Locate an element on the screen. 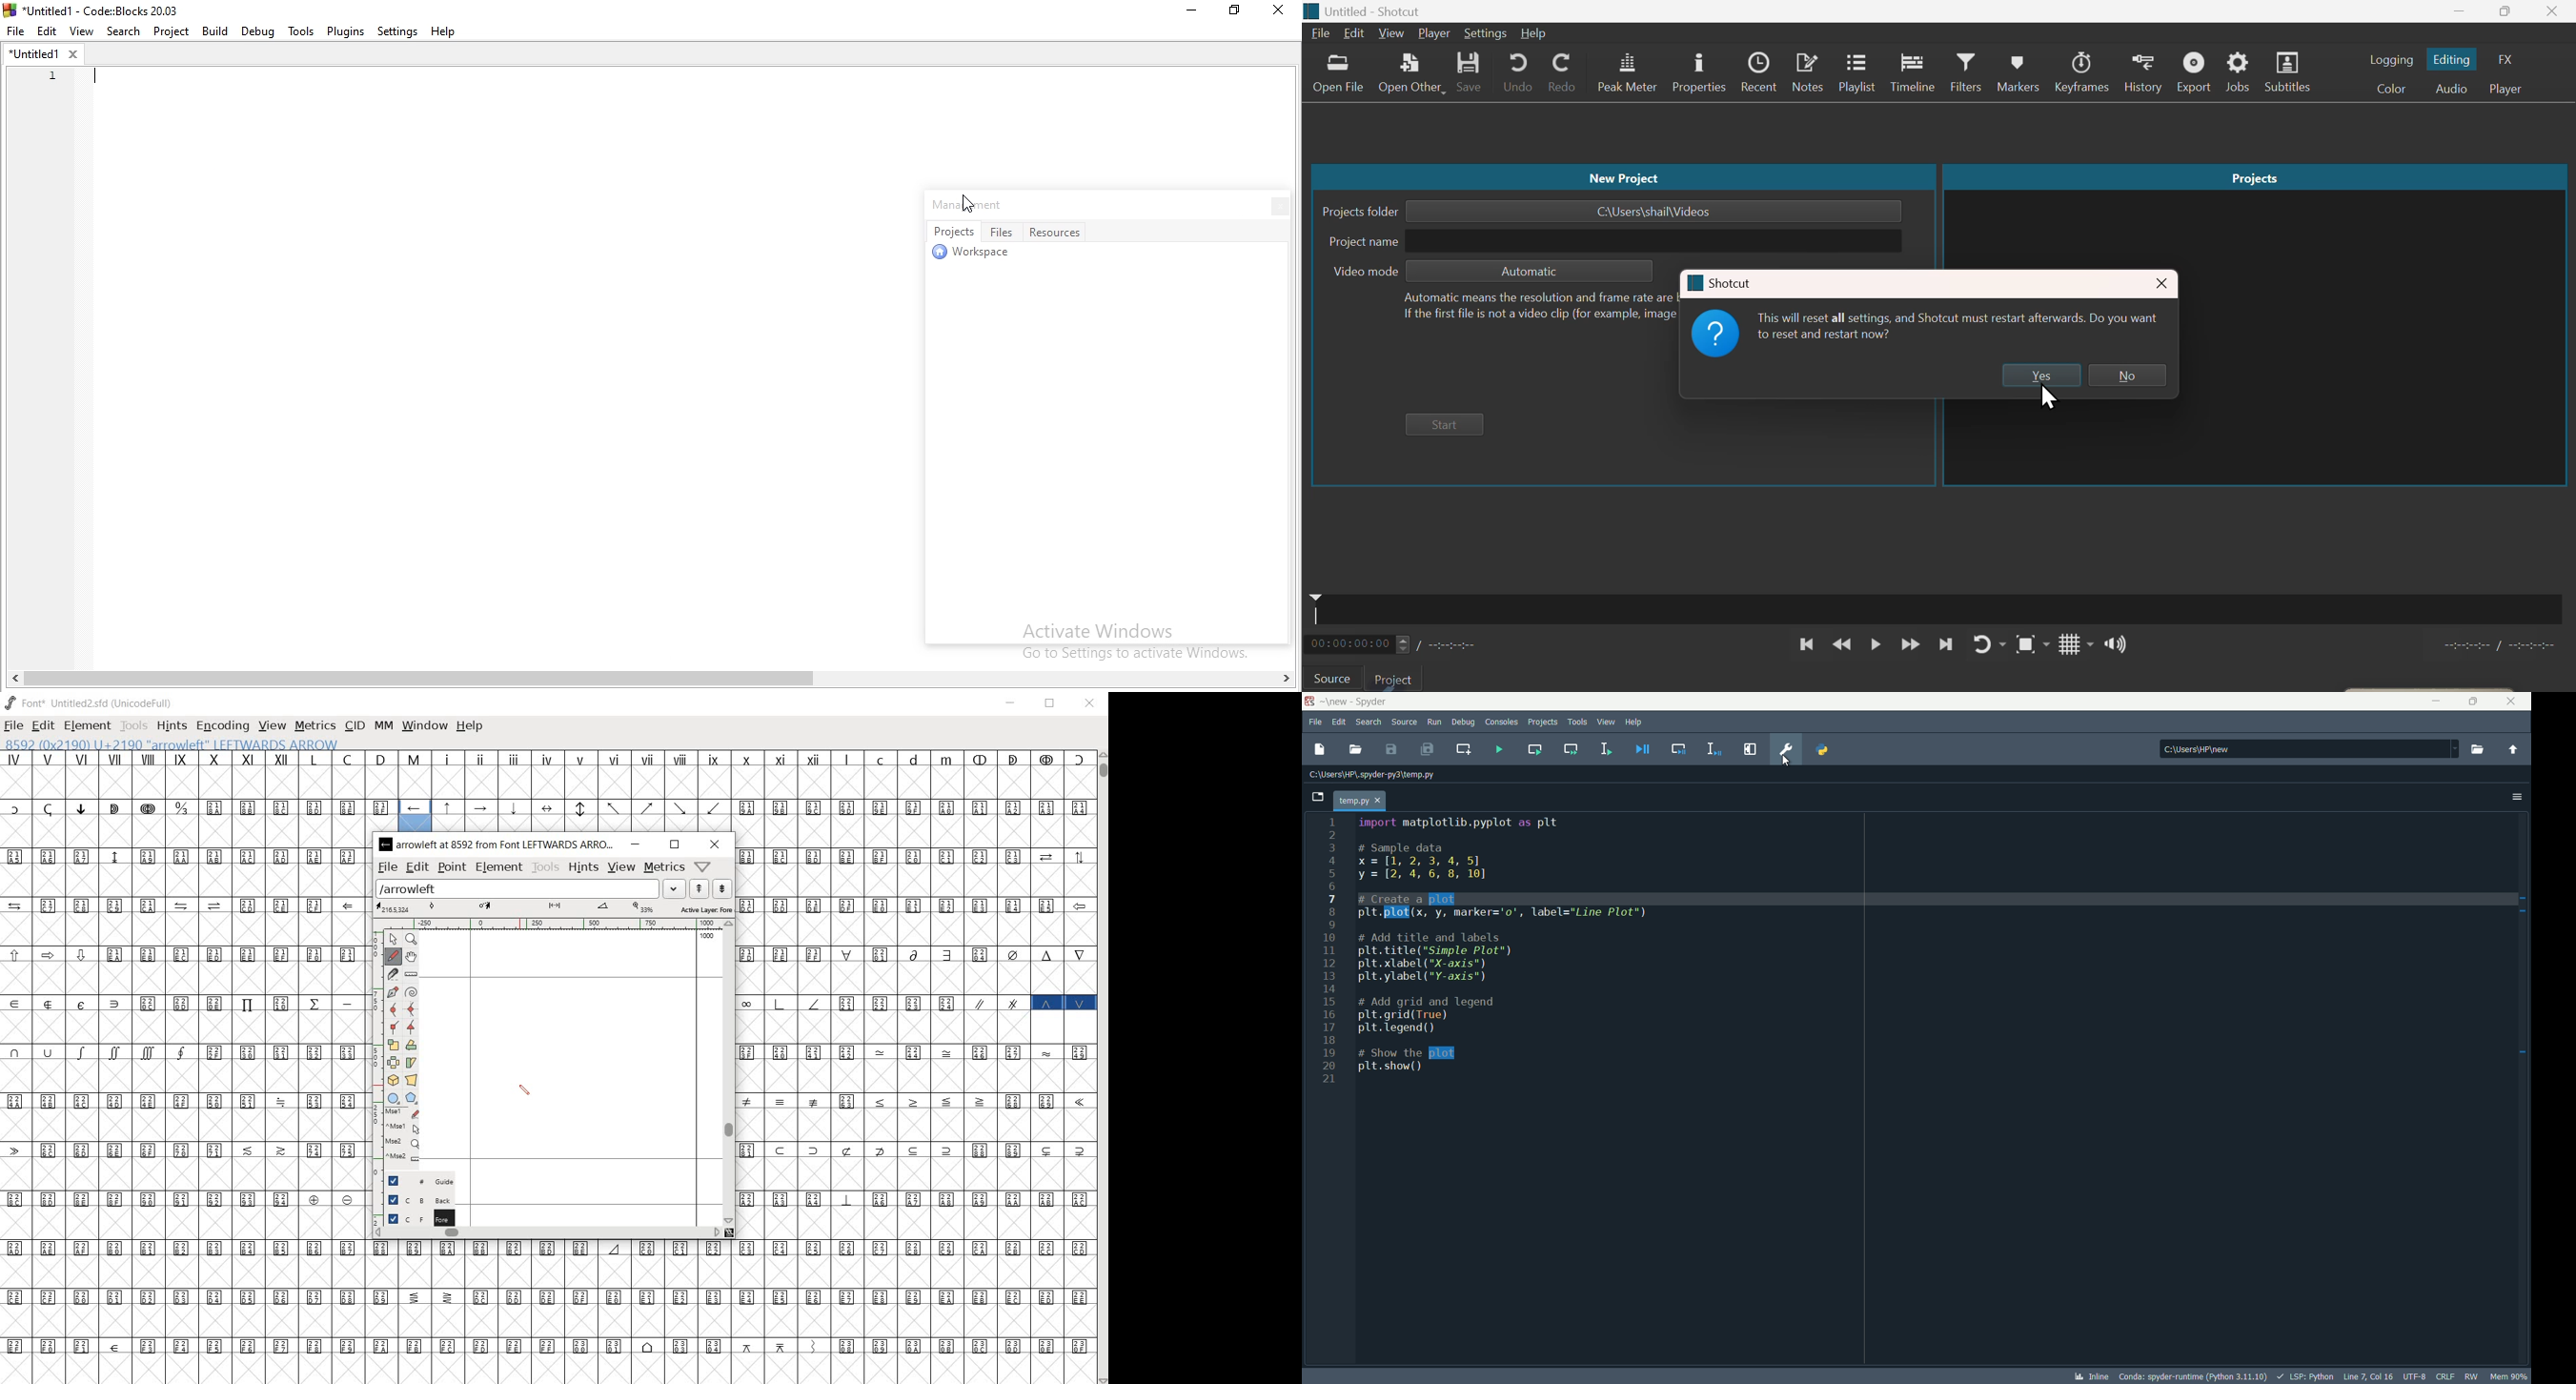 This screenshot has width=2576, height=1400. Project folder is located at coordinates (1360, 212).